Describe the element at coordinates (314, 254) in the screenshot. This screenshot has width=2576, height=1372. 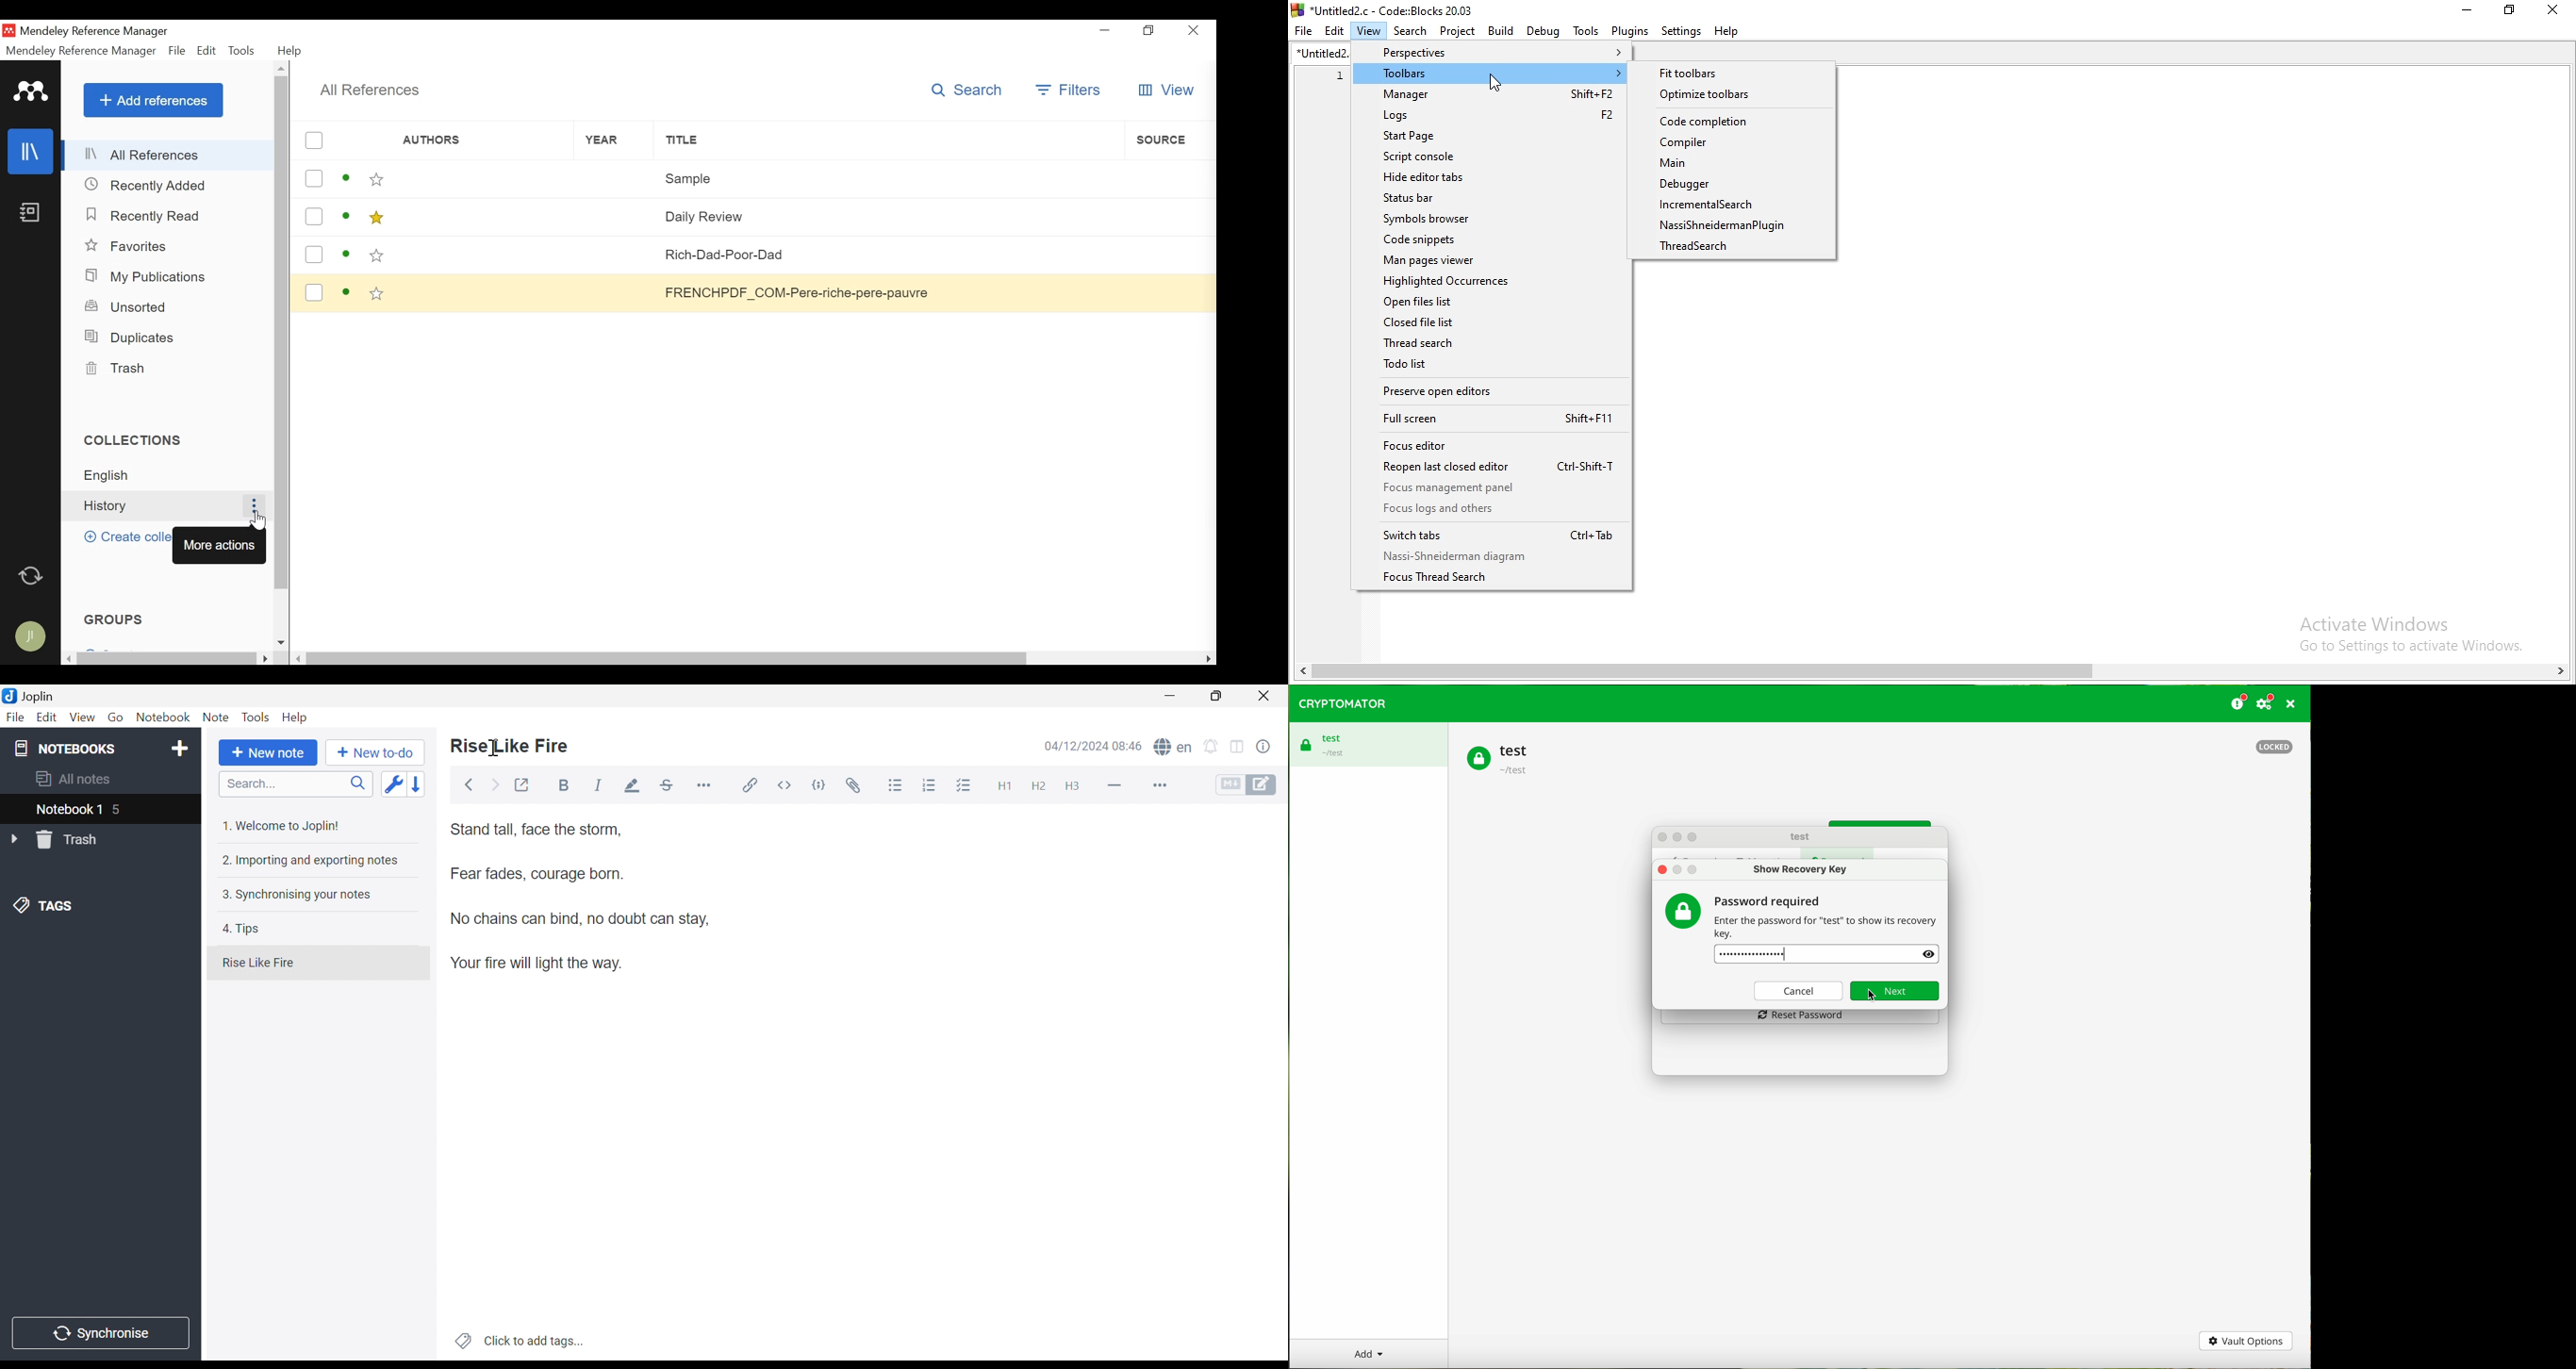
I see `(un)select` at that location.